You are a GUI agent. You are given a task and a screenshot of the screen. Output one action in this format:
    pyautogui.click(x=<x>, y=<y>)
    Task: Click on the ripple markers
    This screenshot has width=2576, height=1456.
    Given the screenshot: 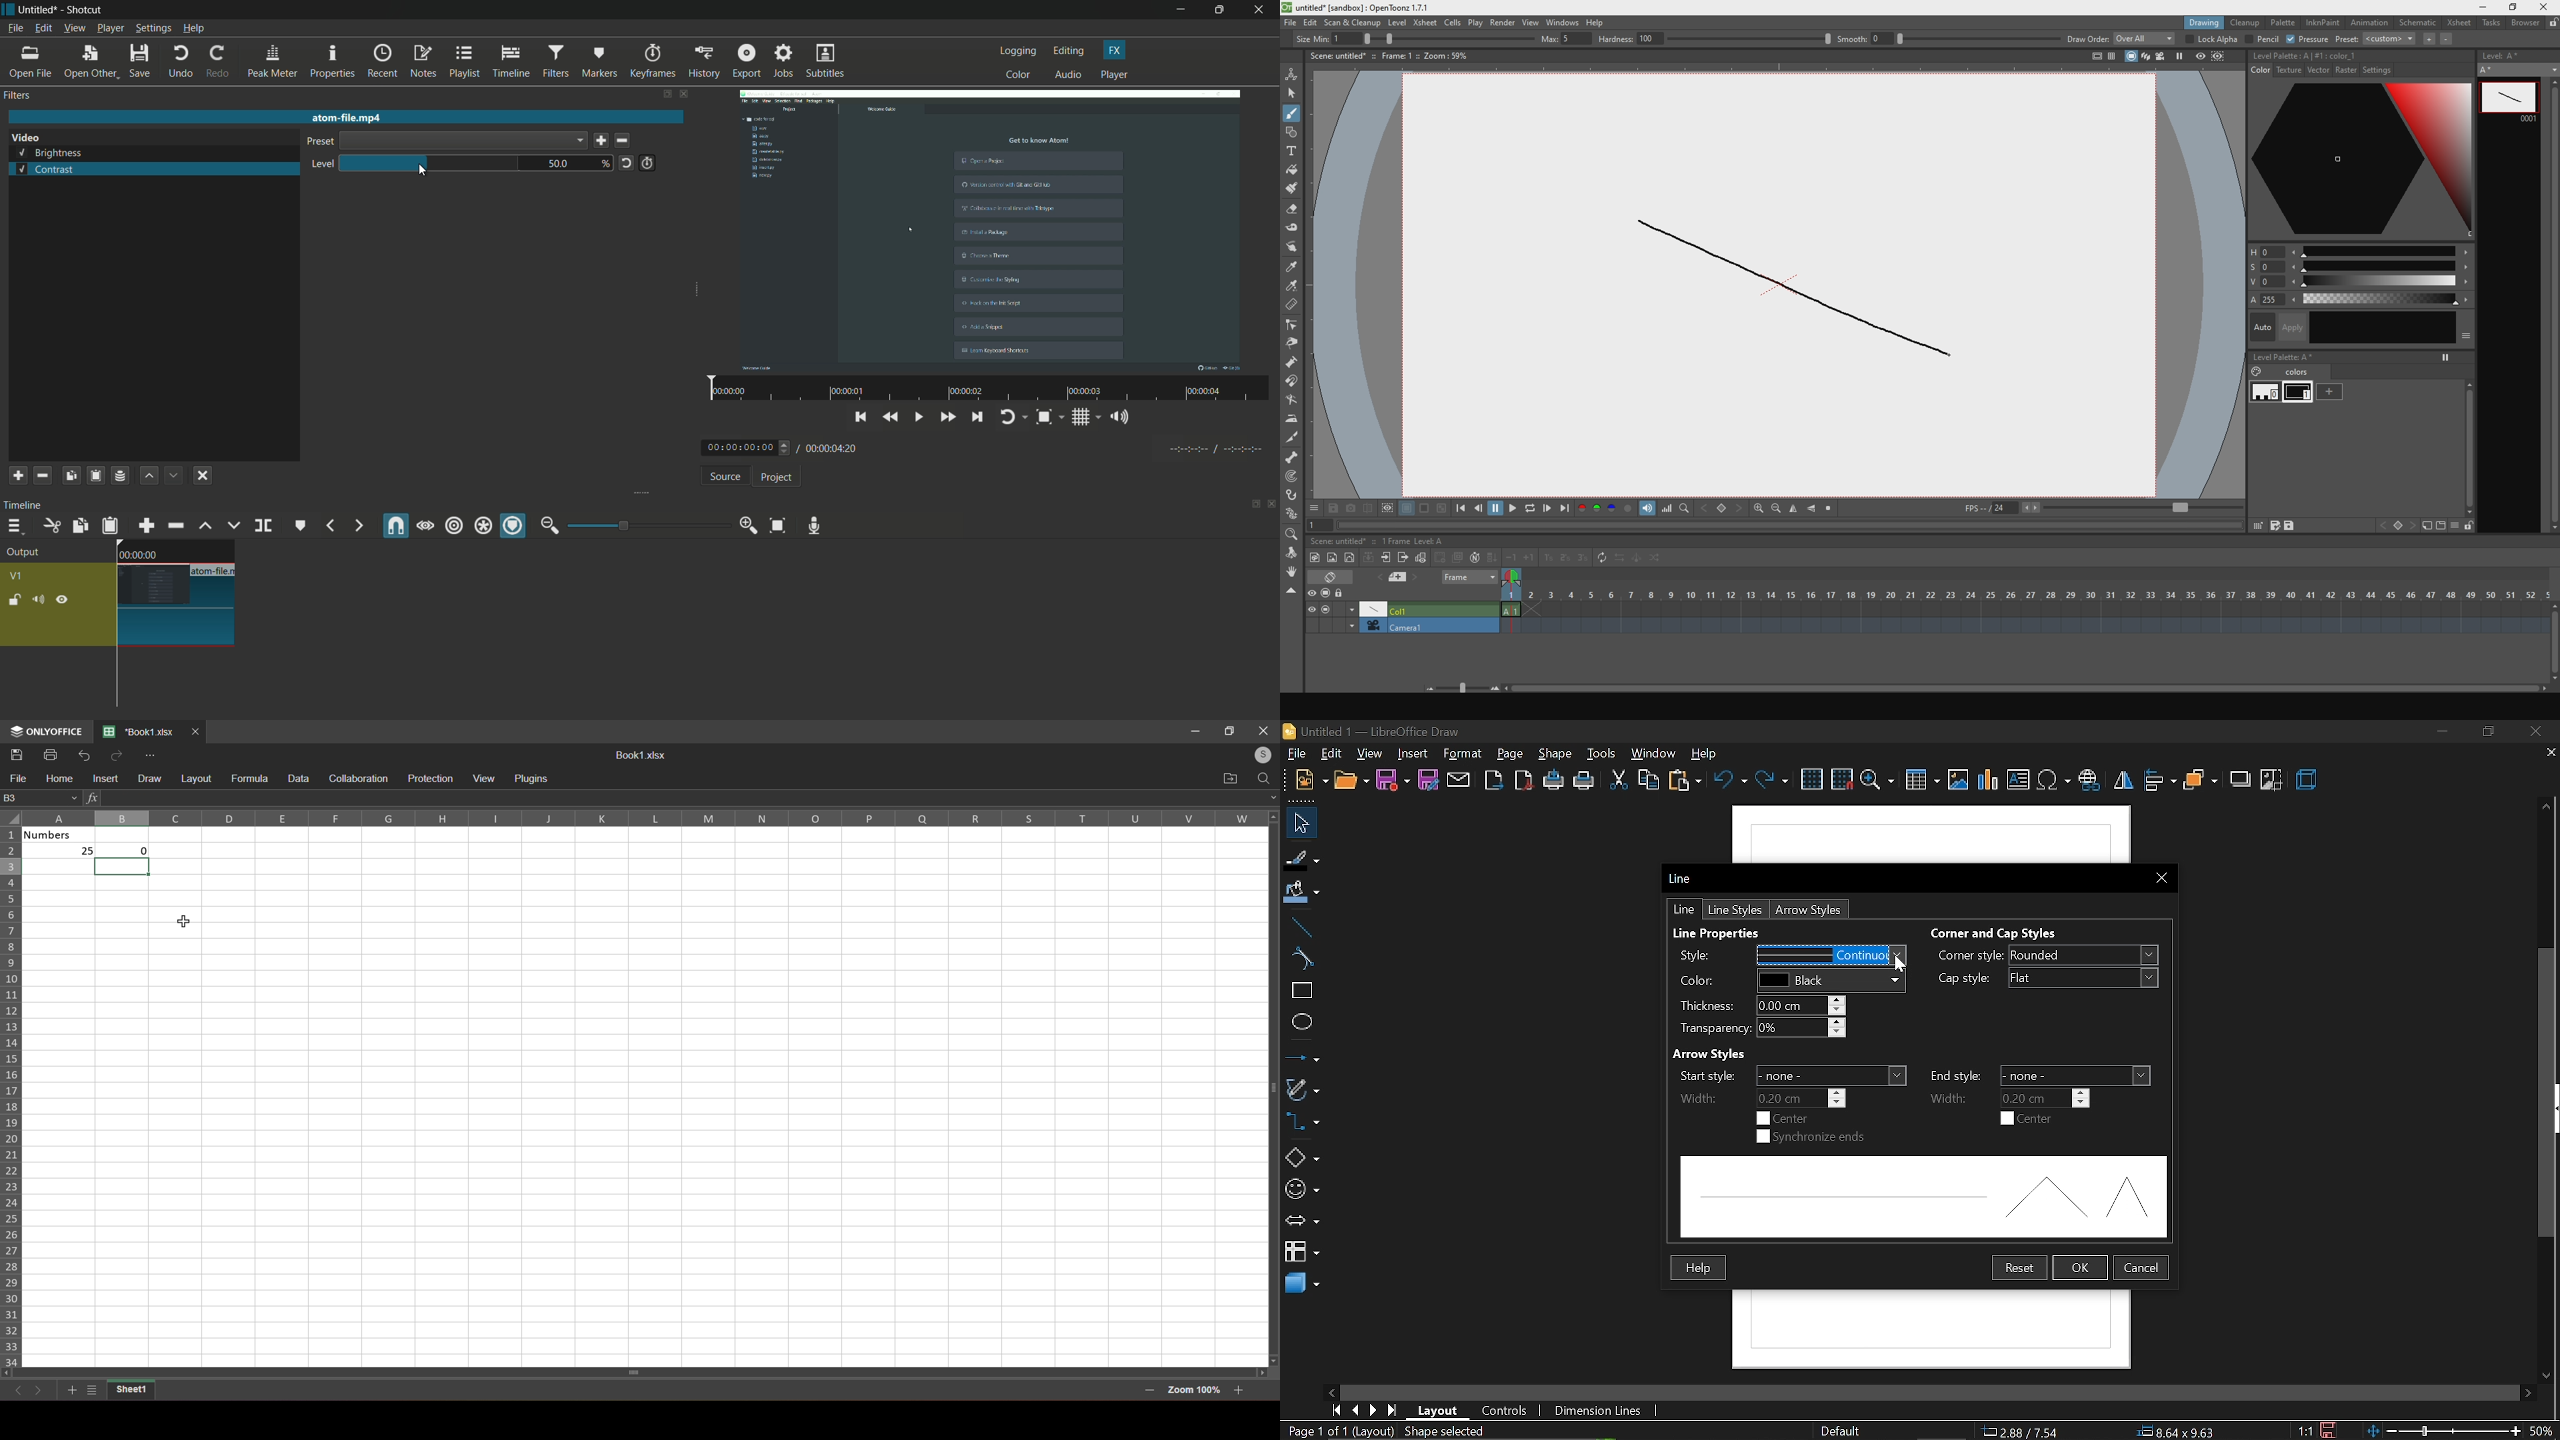 What is the action you would take?
    pyautogui.click(x=514, y=527)
    